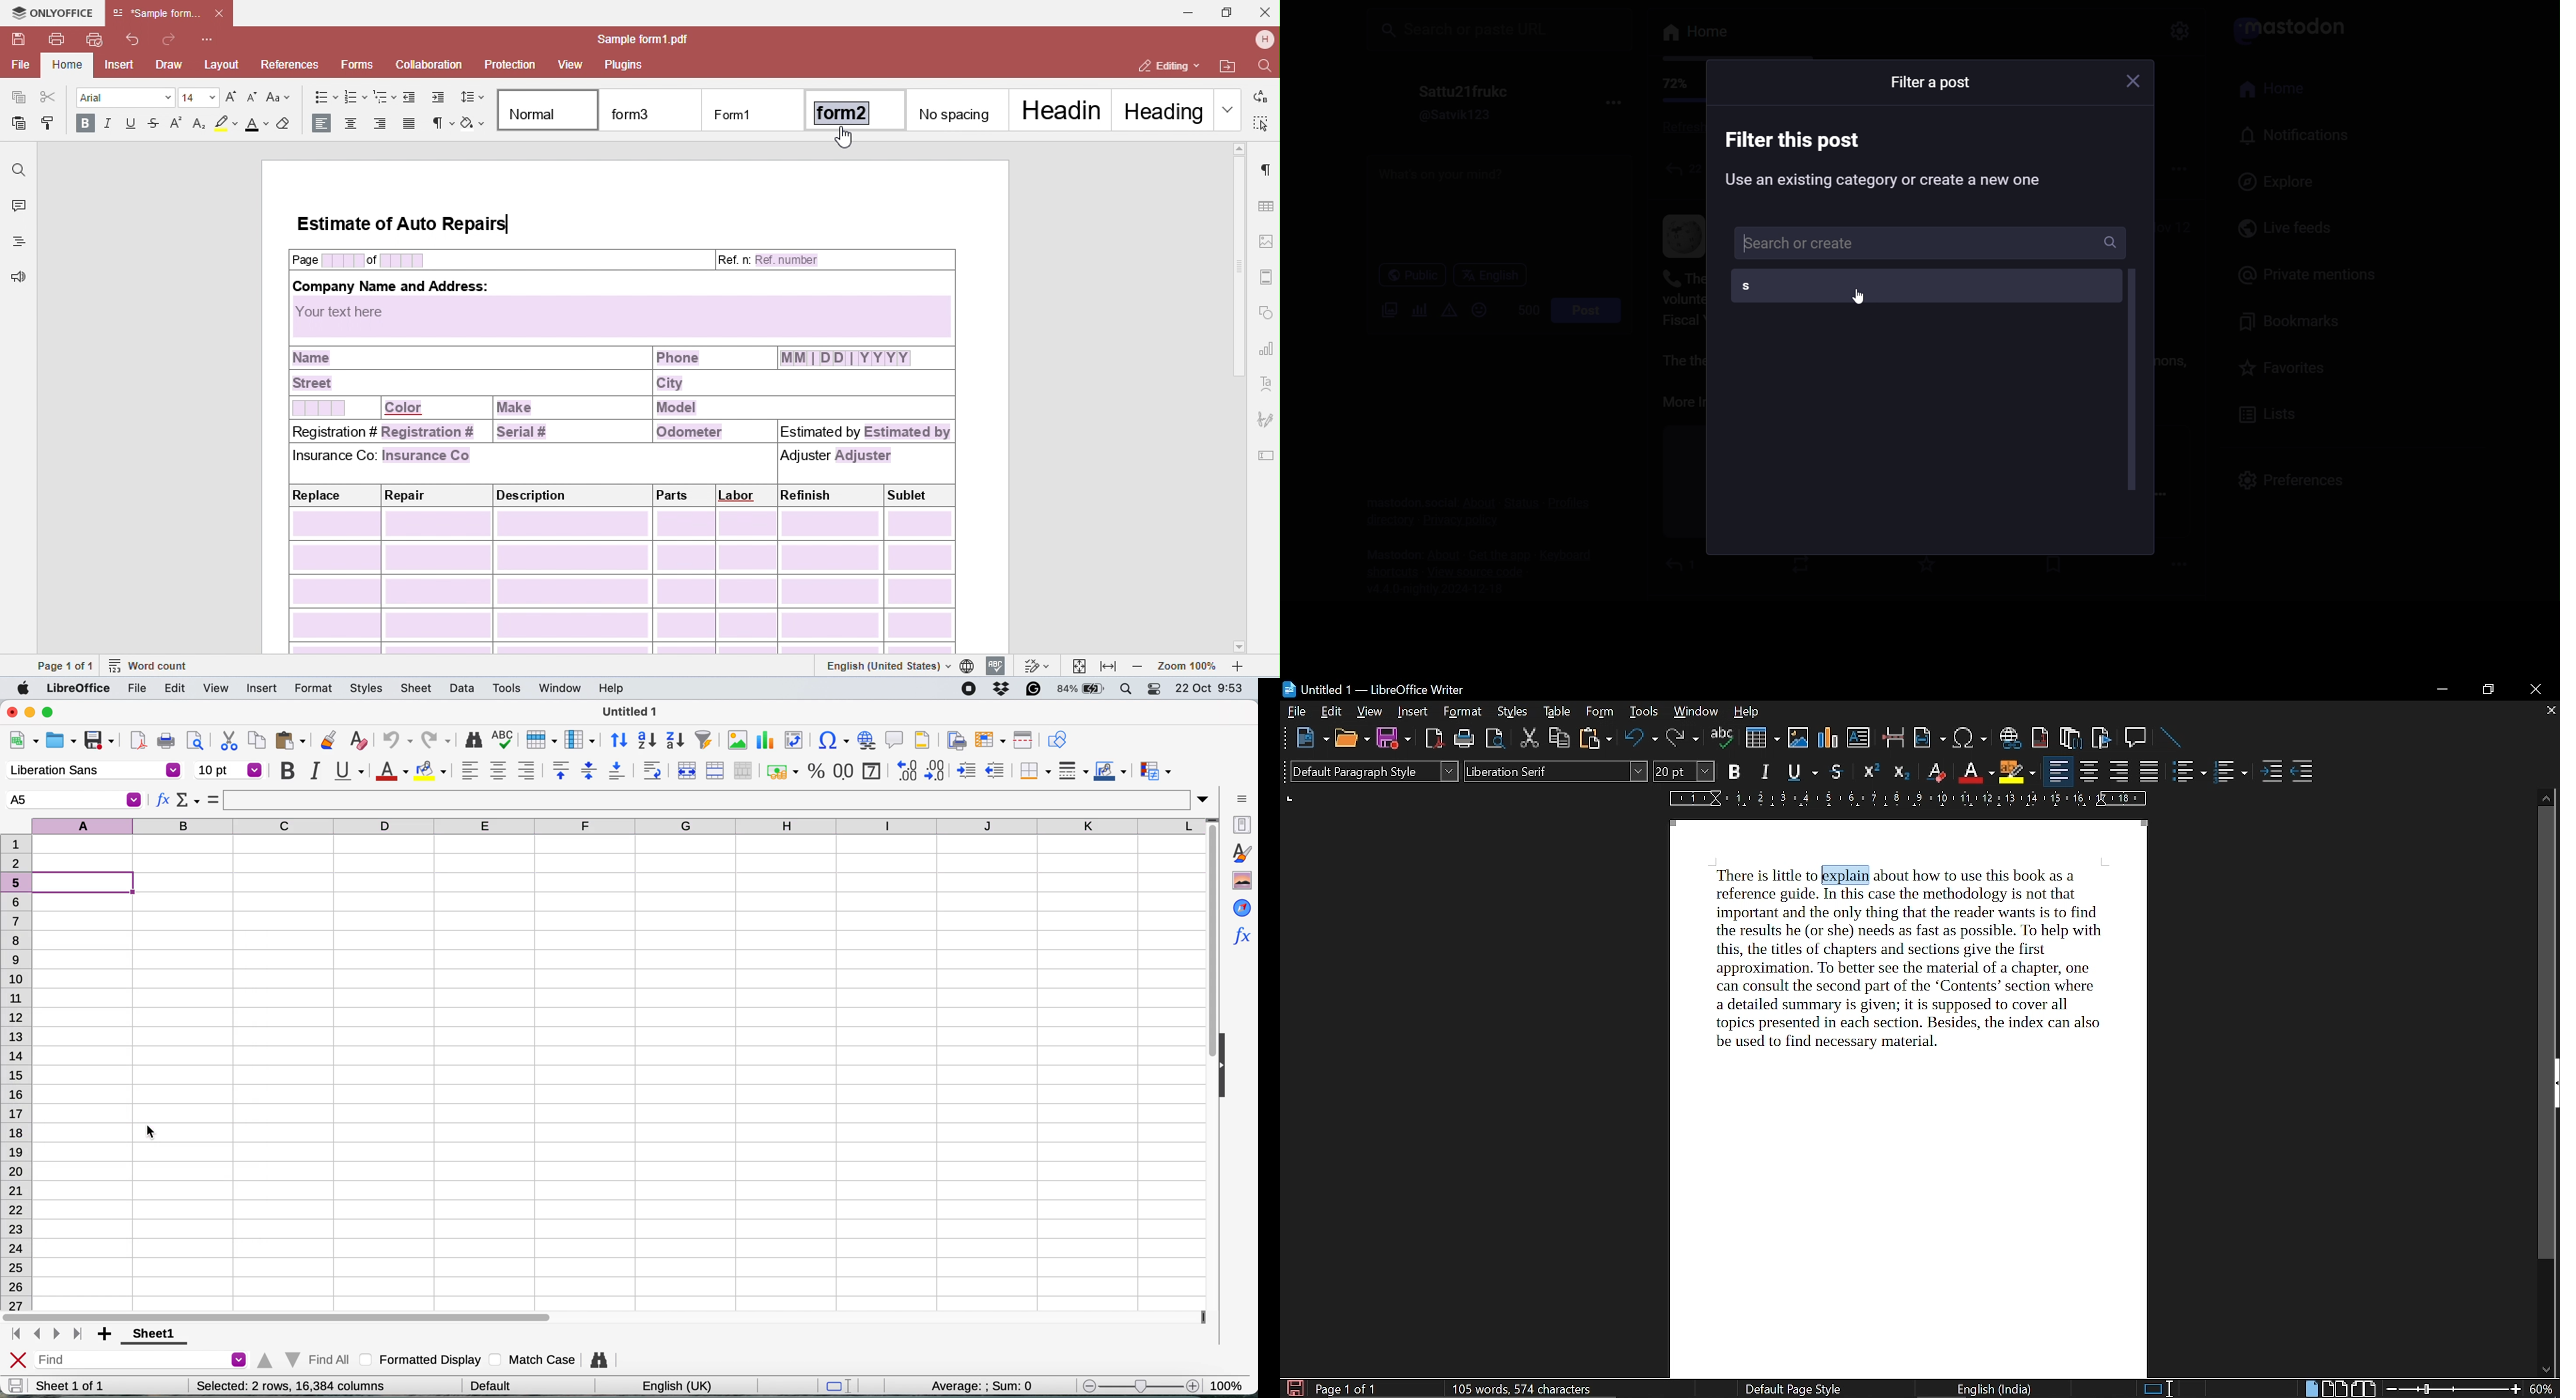 This screenshot has width=2576, height=1400. What do you see at coordinates (139, 740) in the screenshot?
I see `export directly as pdf` at bounding box center [139, 740].